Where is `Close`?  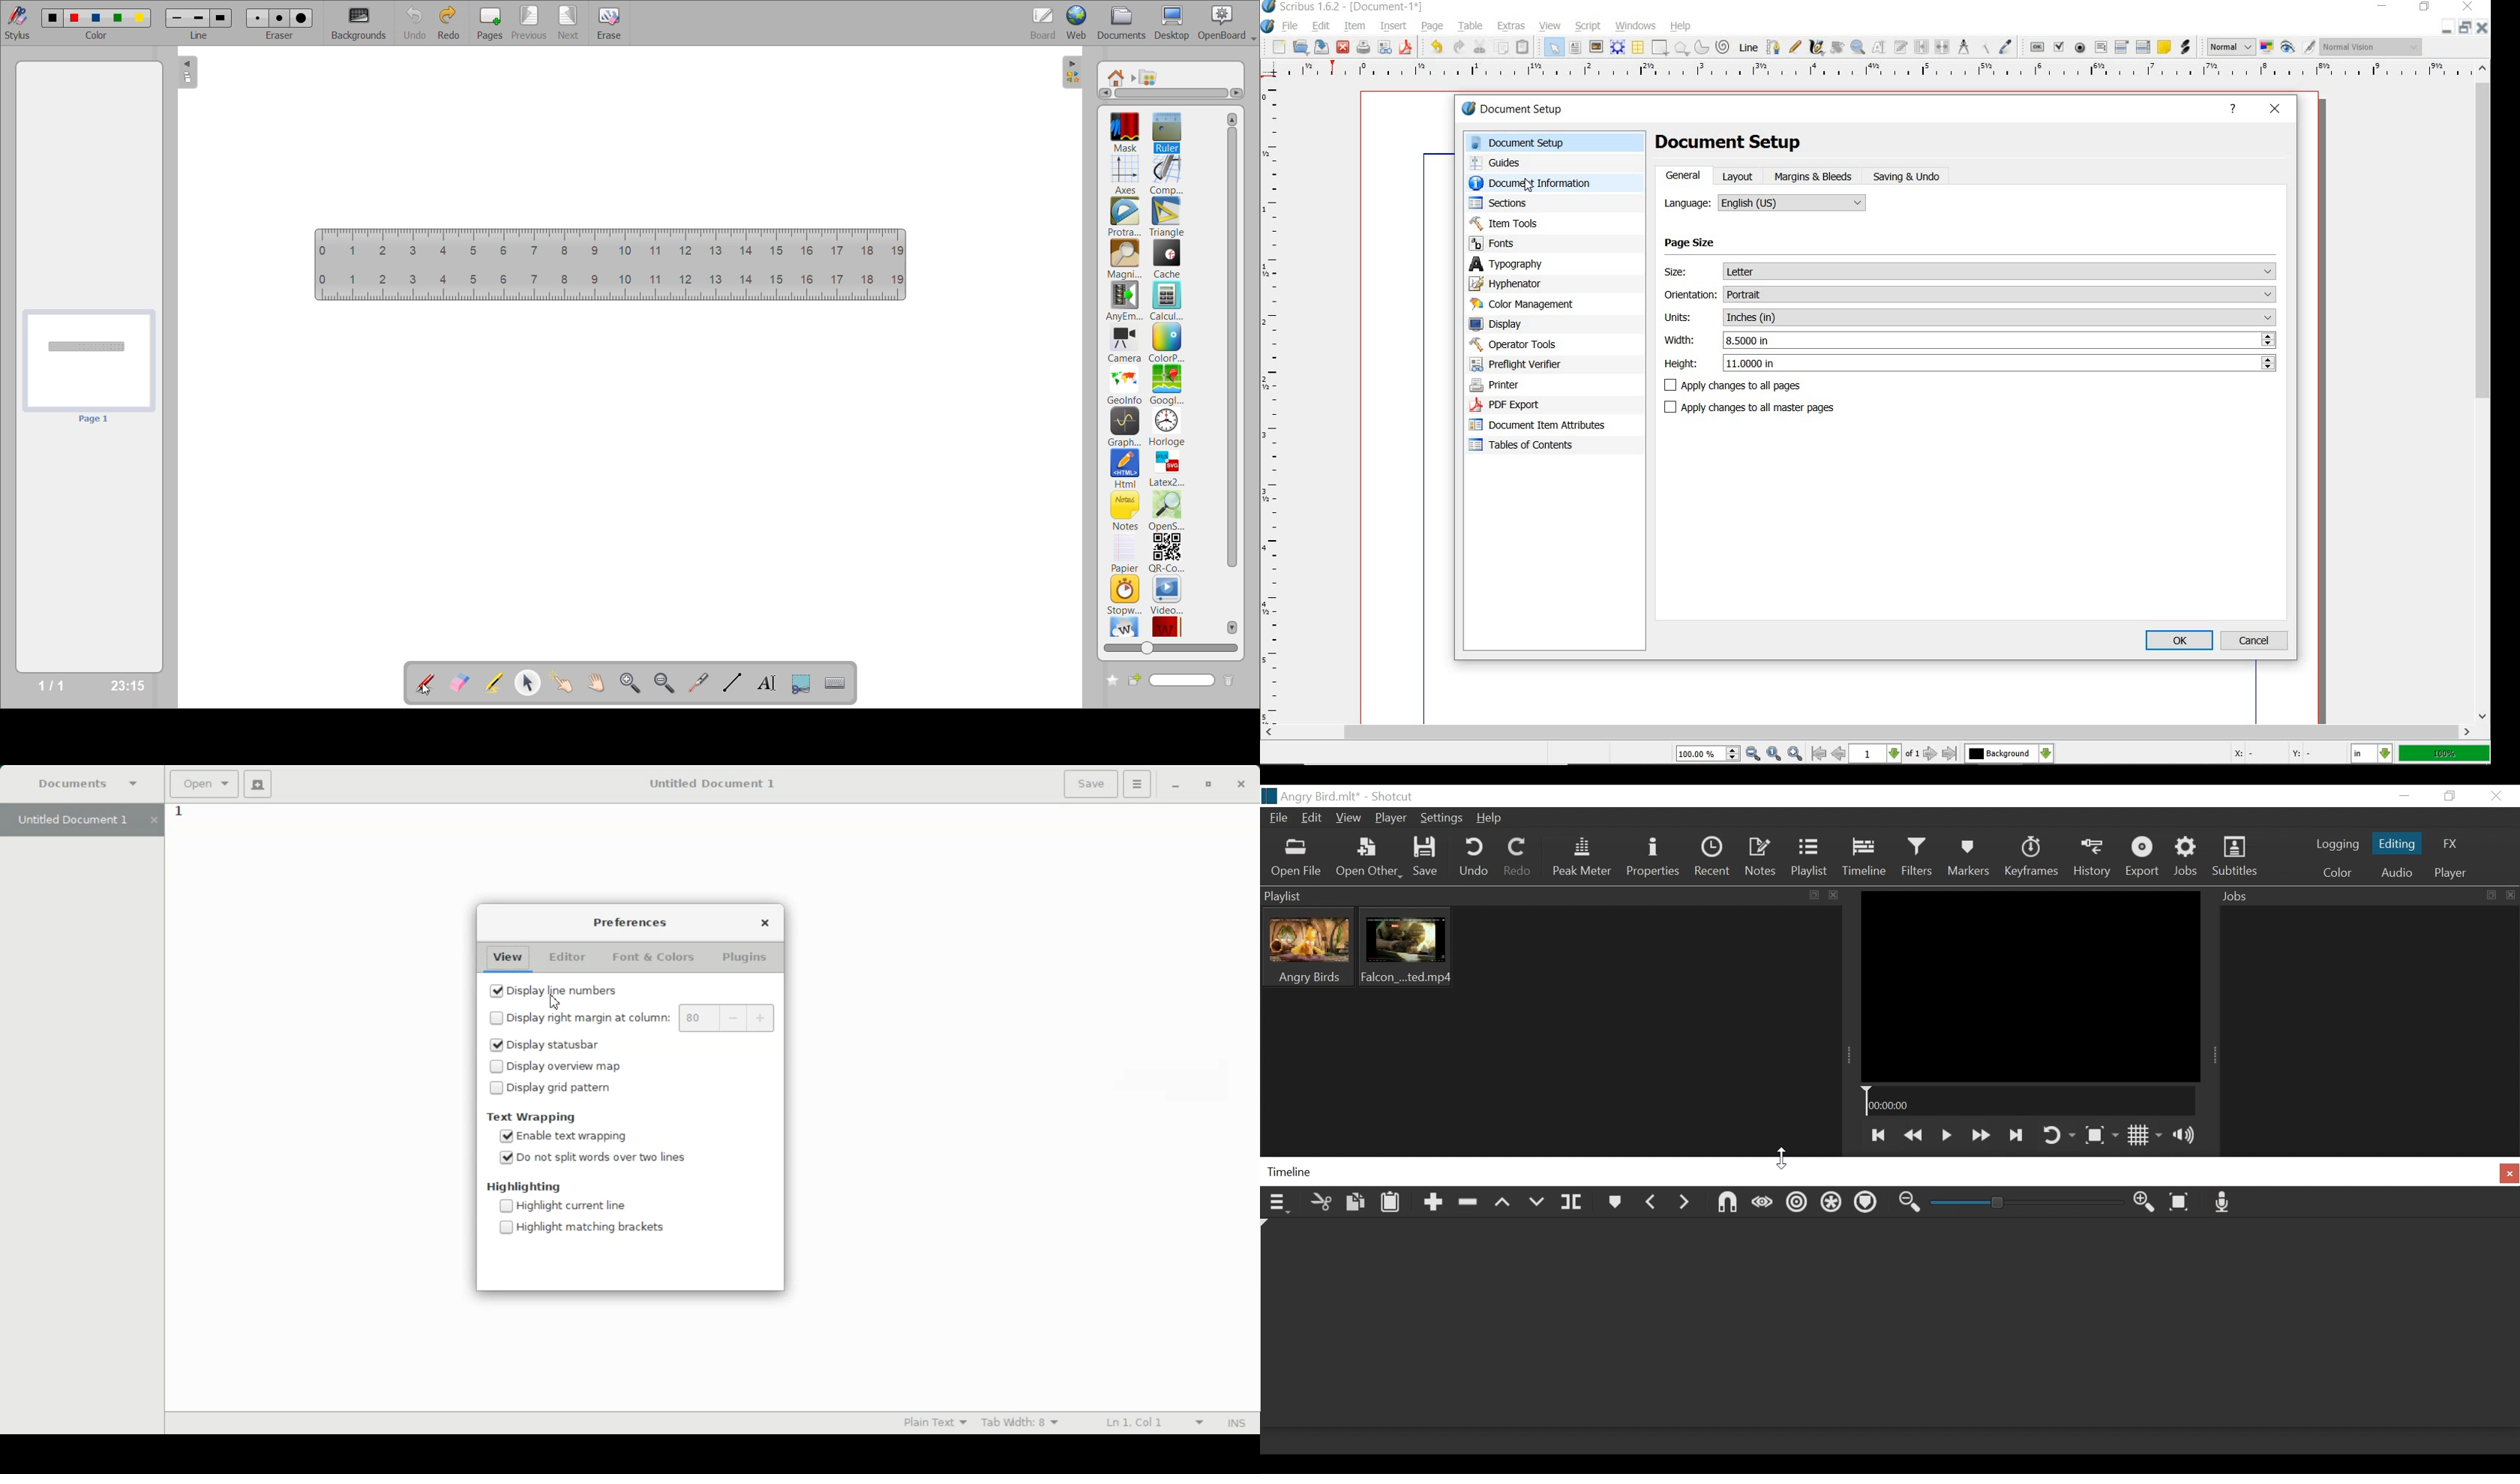
Close is located at coordinates (2495, 795).